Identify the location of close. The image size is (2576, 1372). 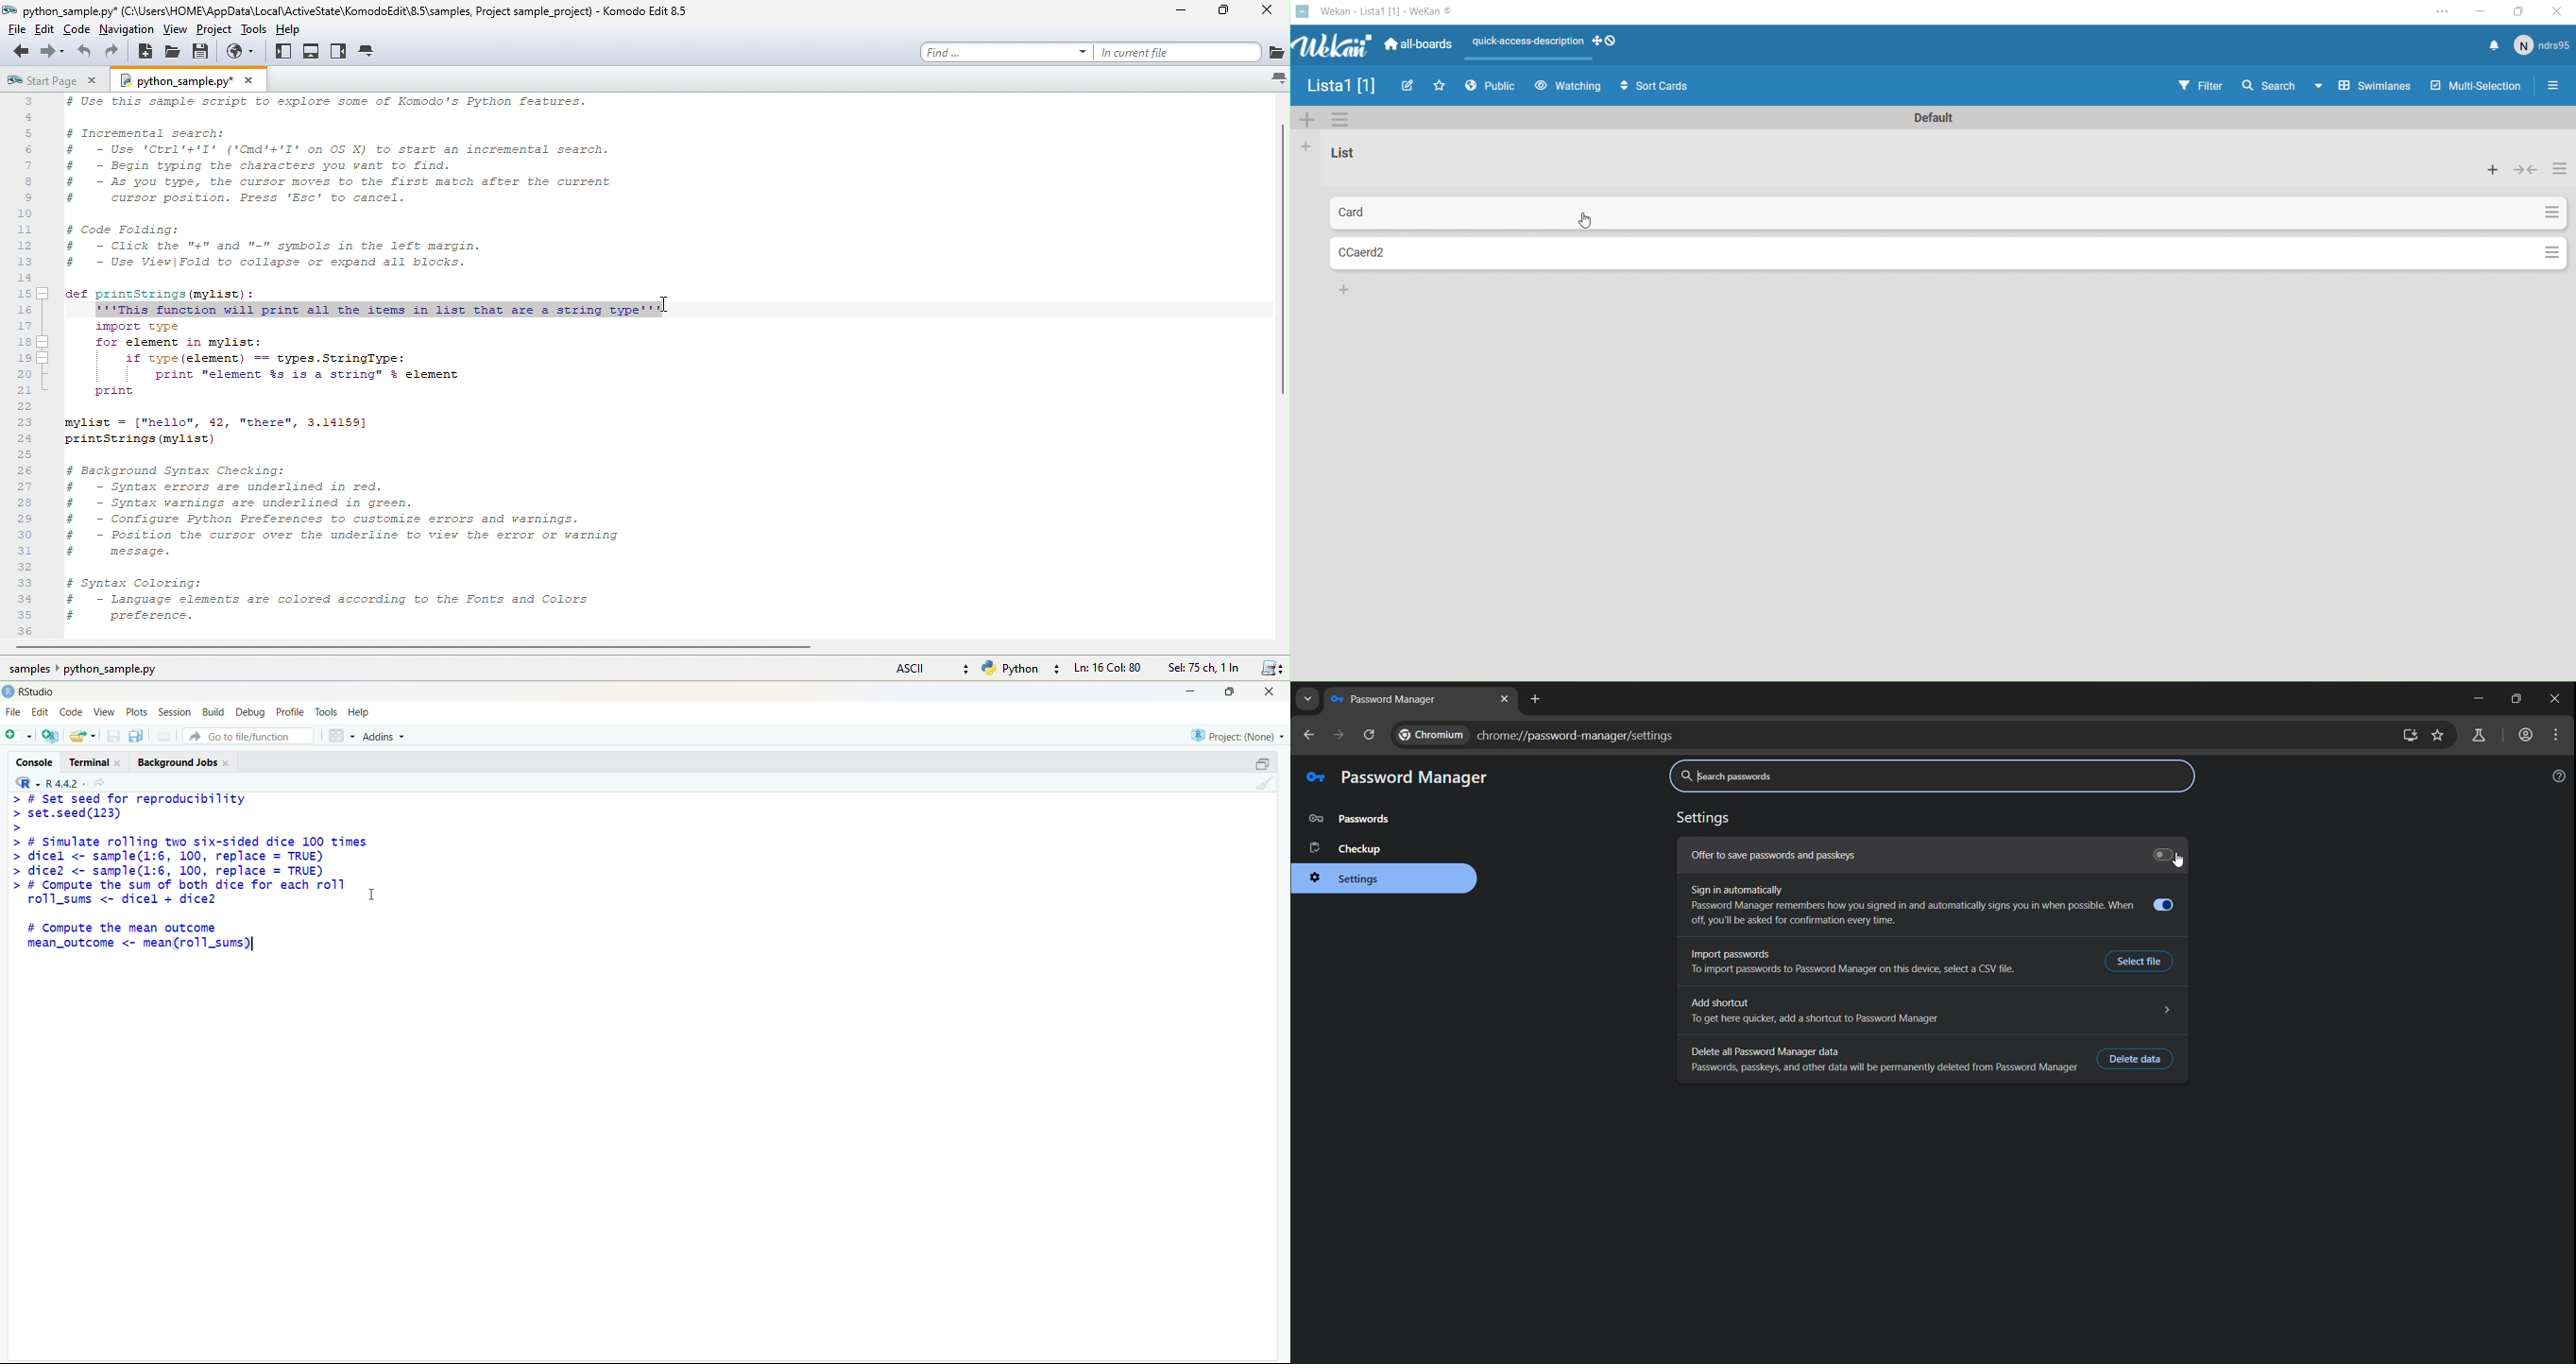
(118, 763).